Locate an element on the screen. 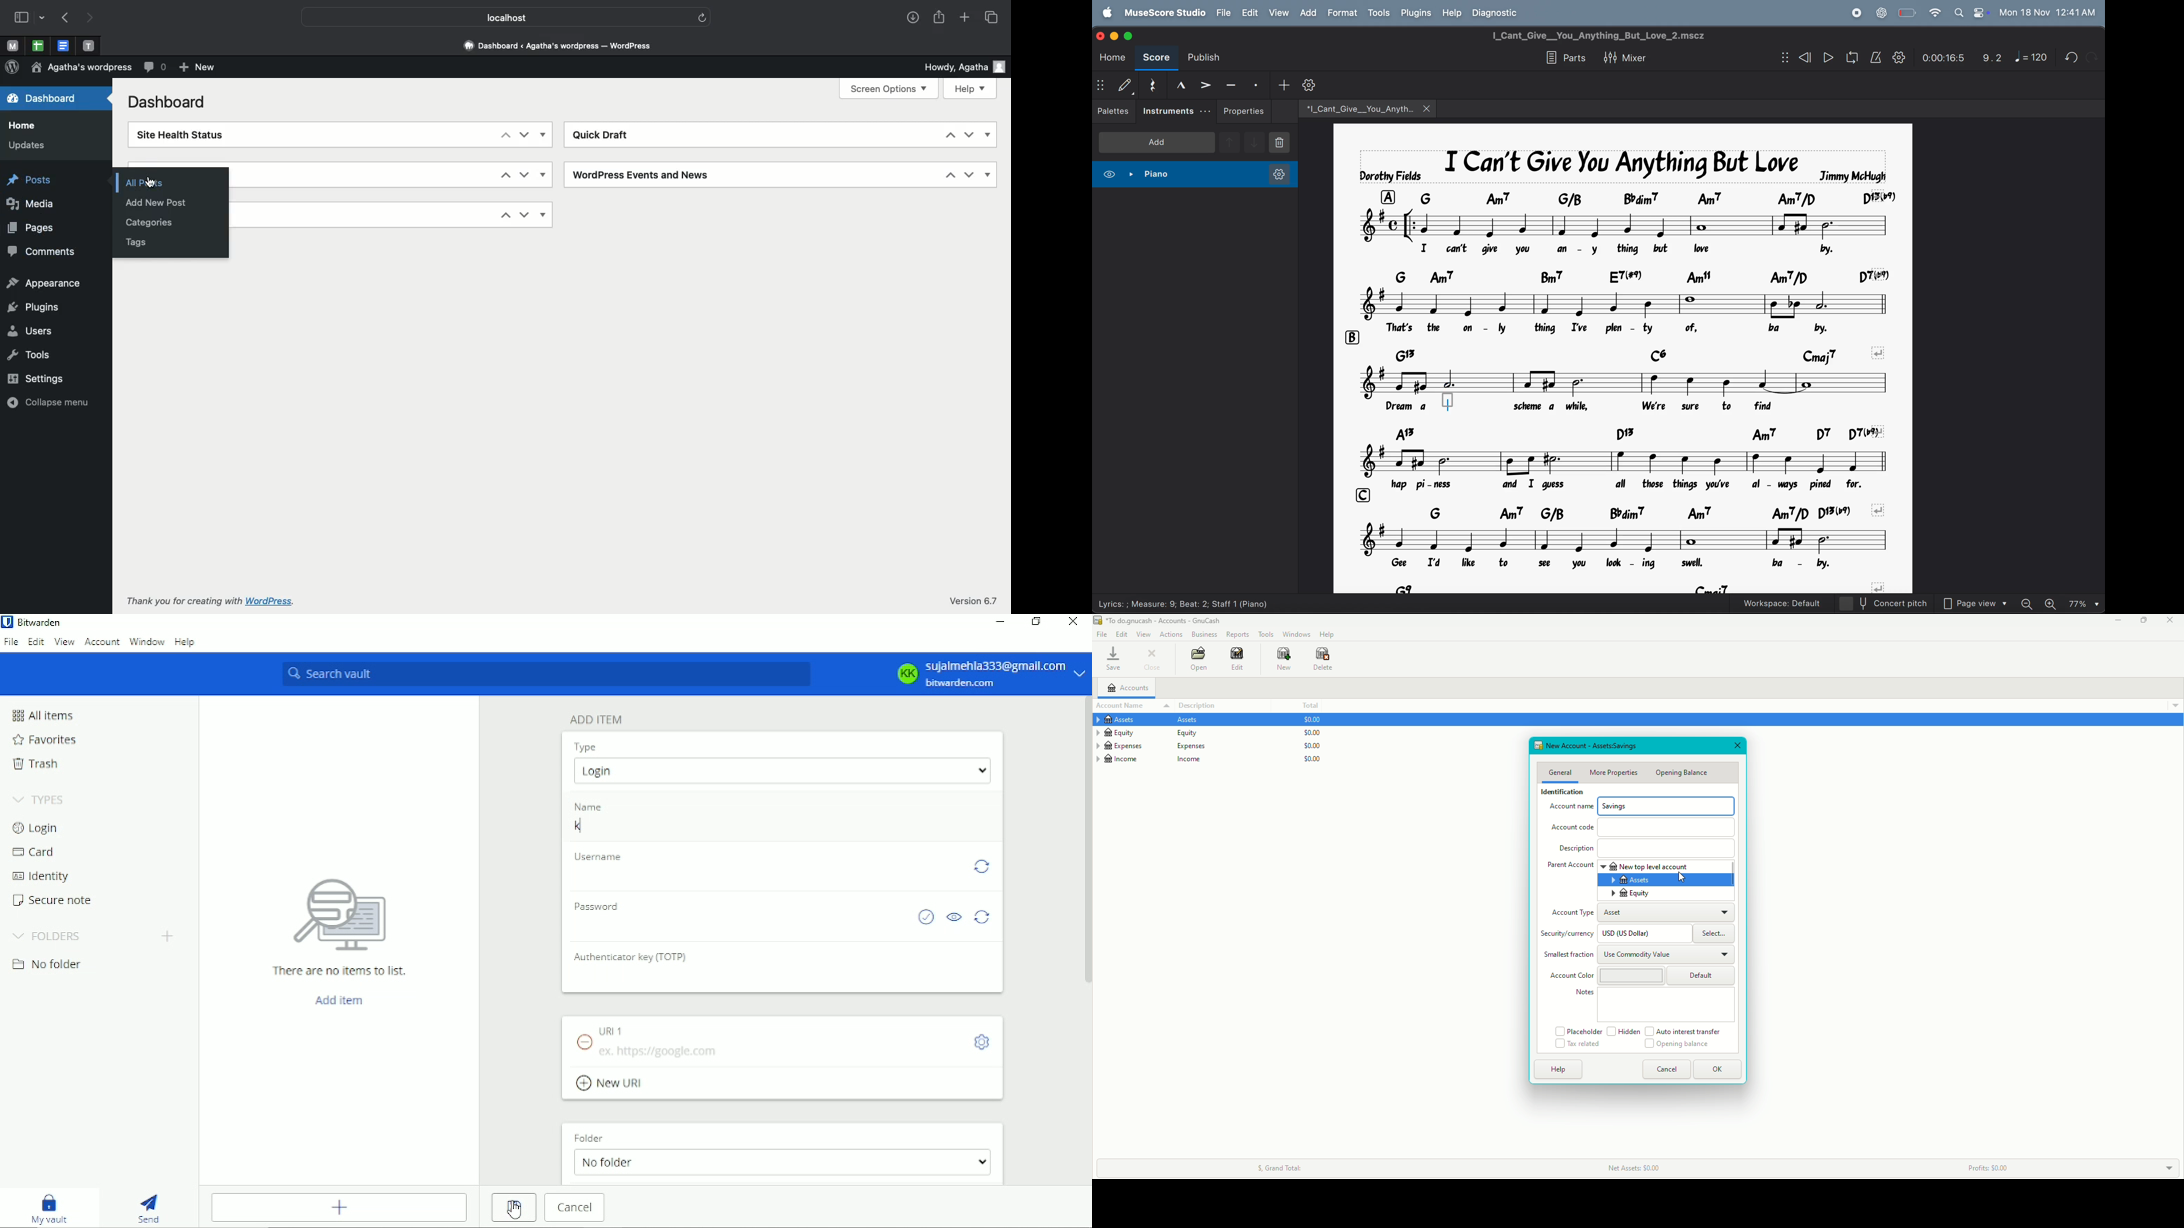 This screenshot has width=2184, height=1232. Cancel is located at coordinates (575, 1207).